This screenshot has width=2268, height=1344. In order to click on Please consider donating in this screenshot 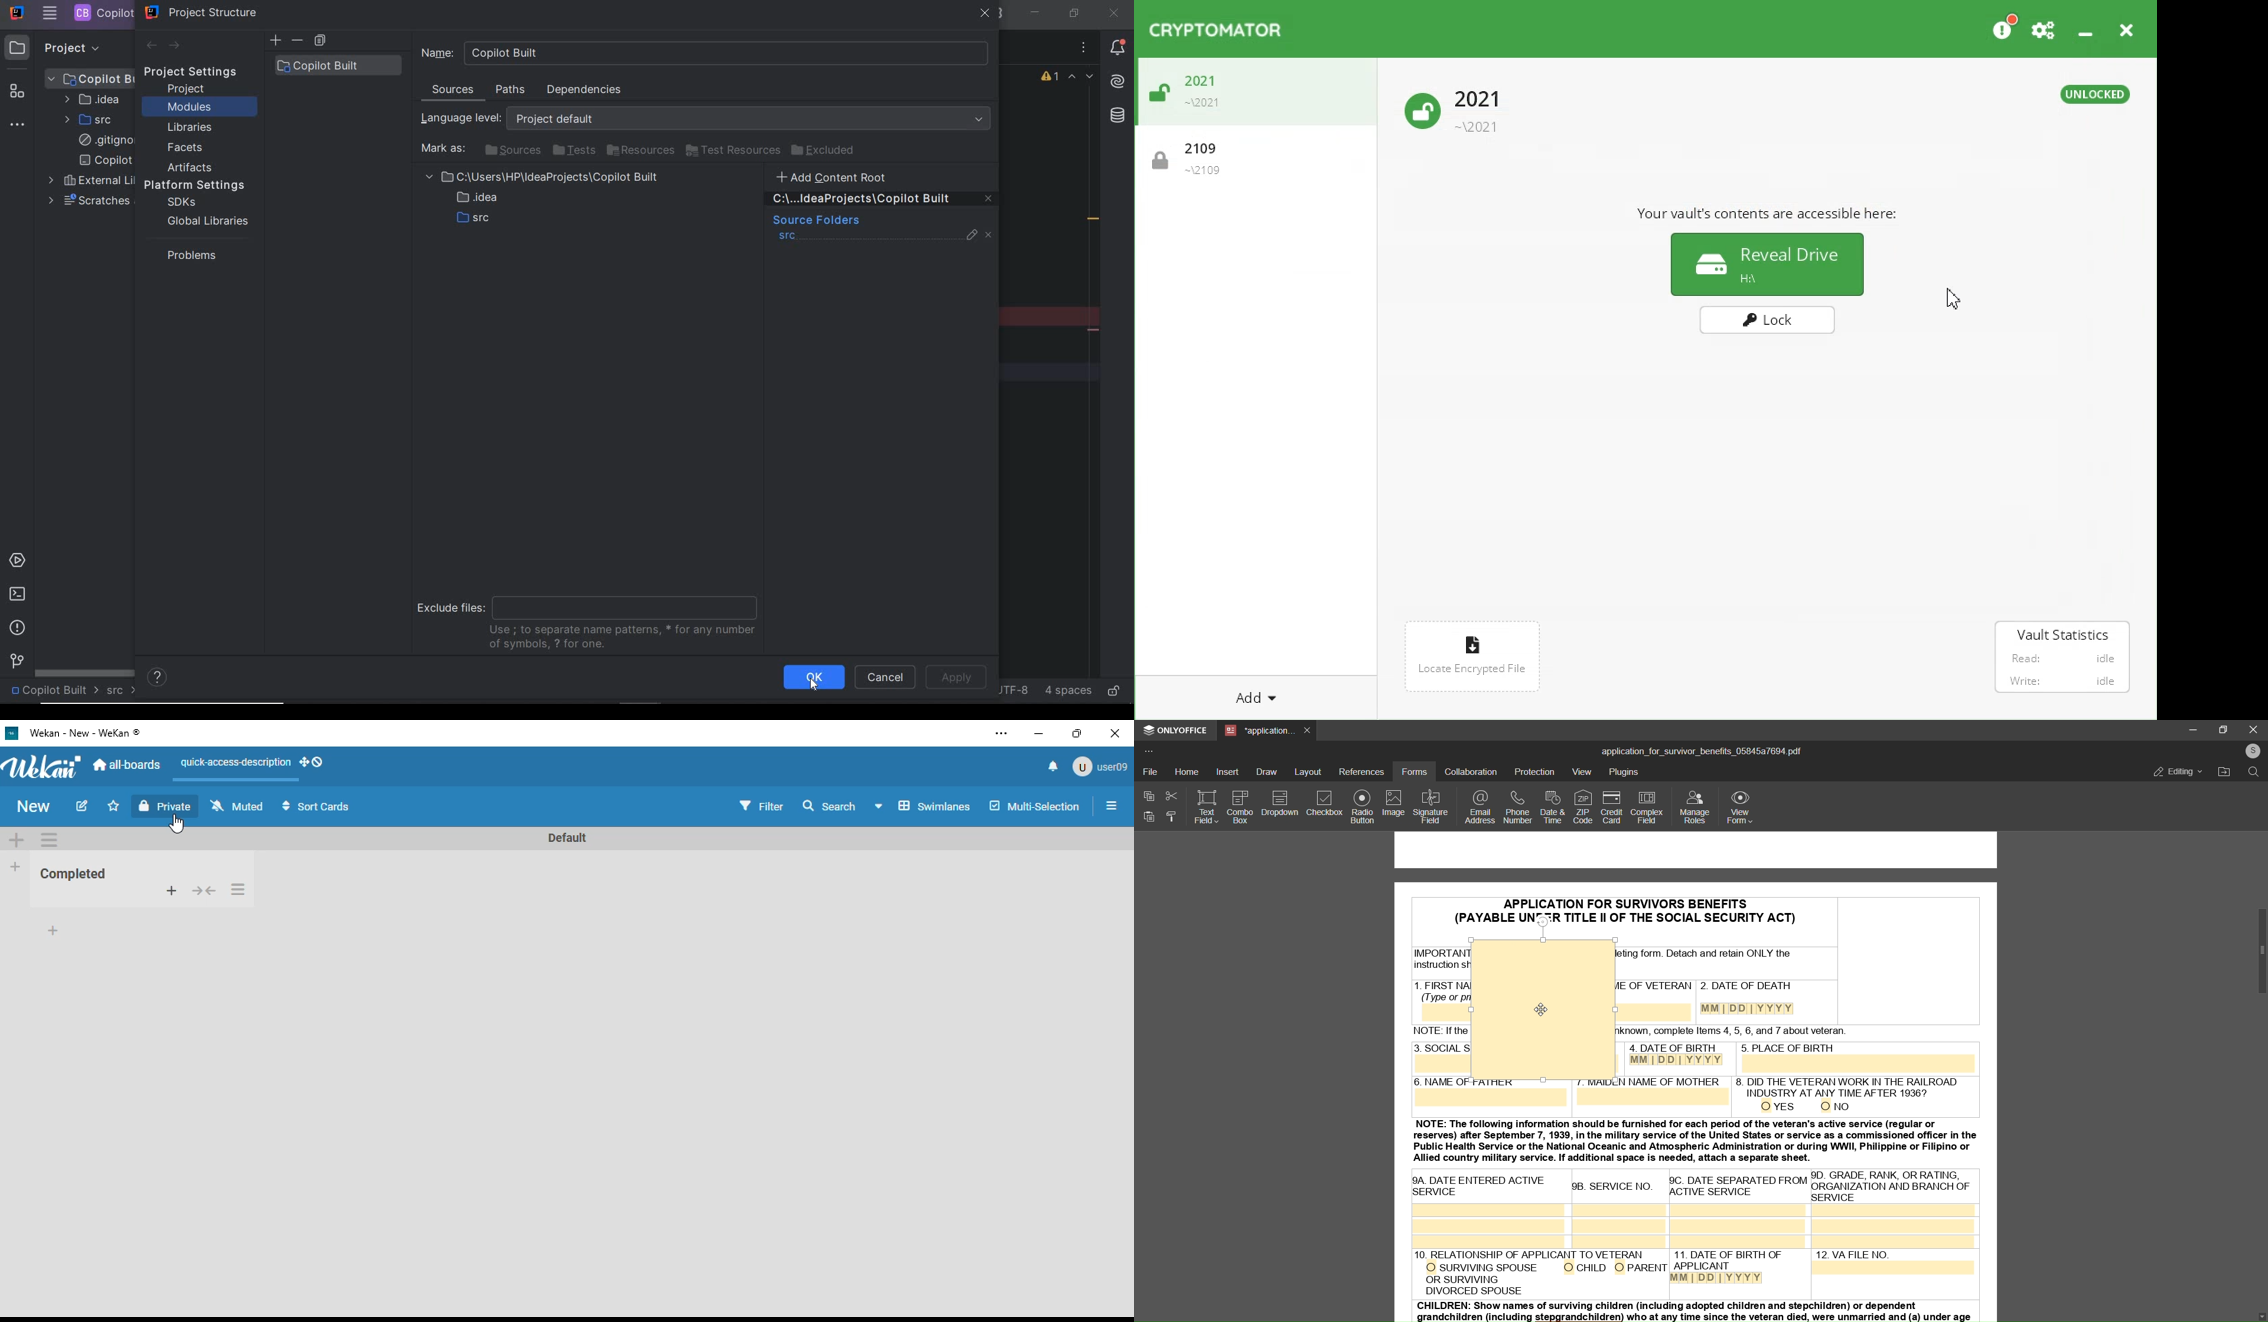, I will do `click(2004, 29)`.